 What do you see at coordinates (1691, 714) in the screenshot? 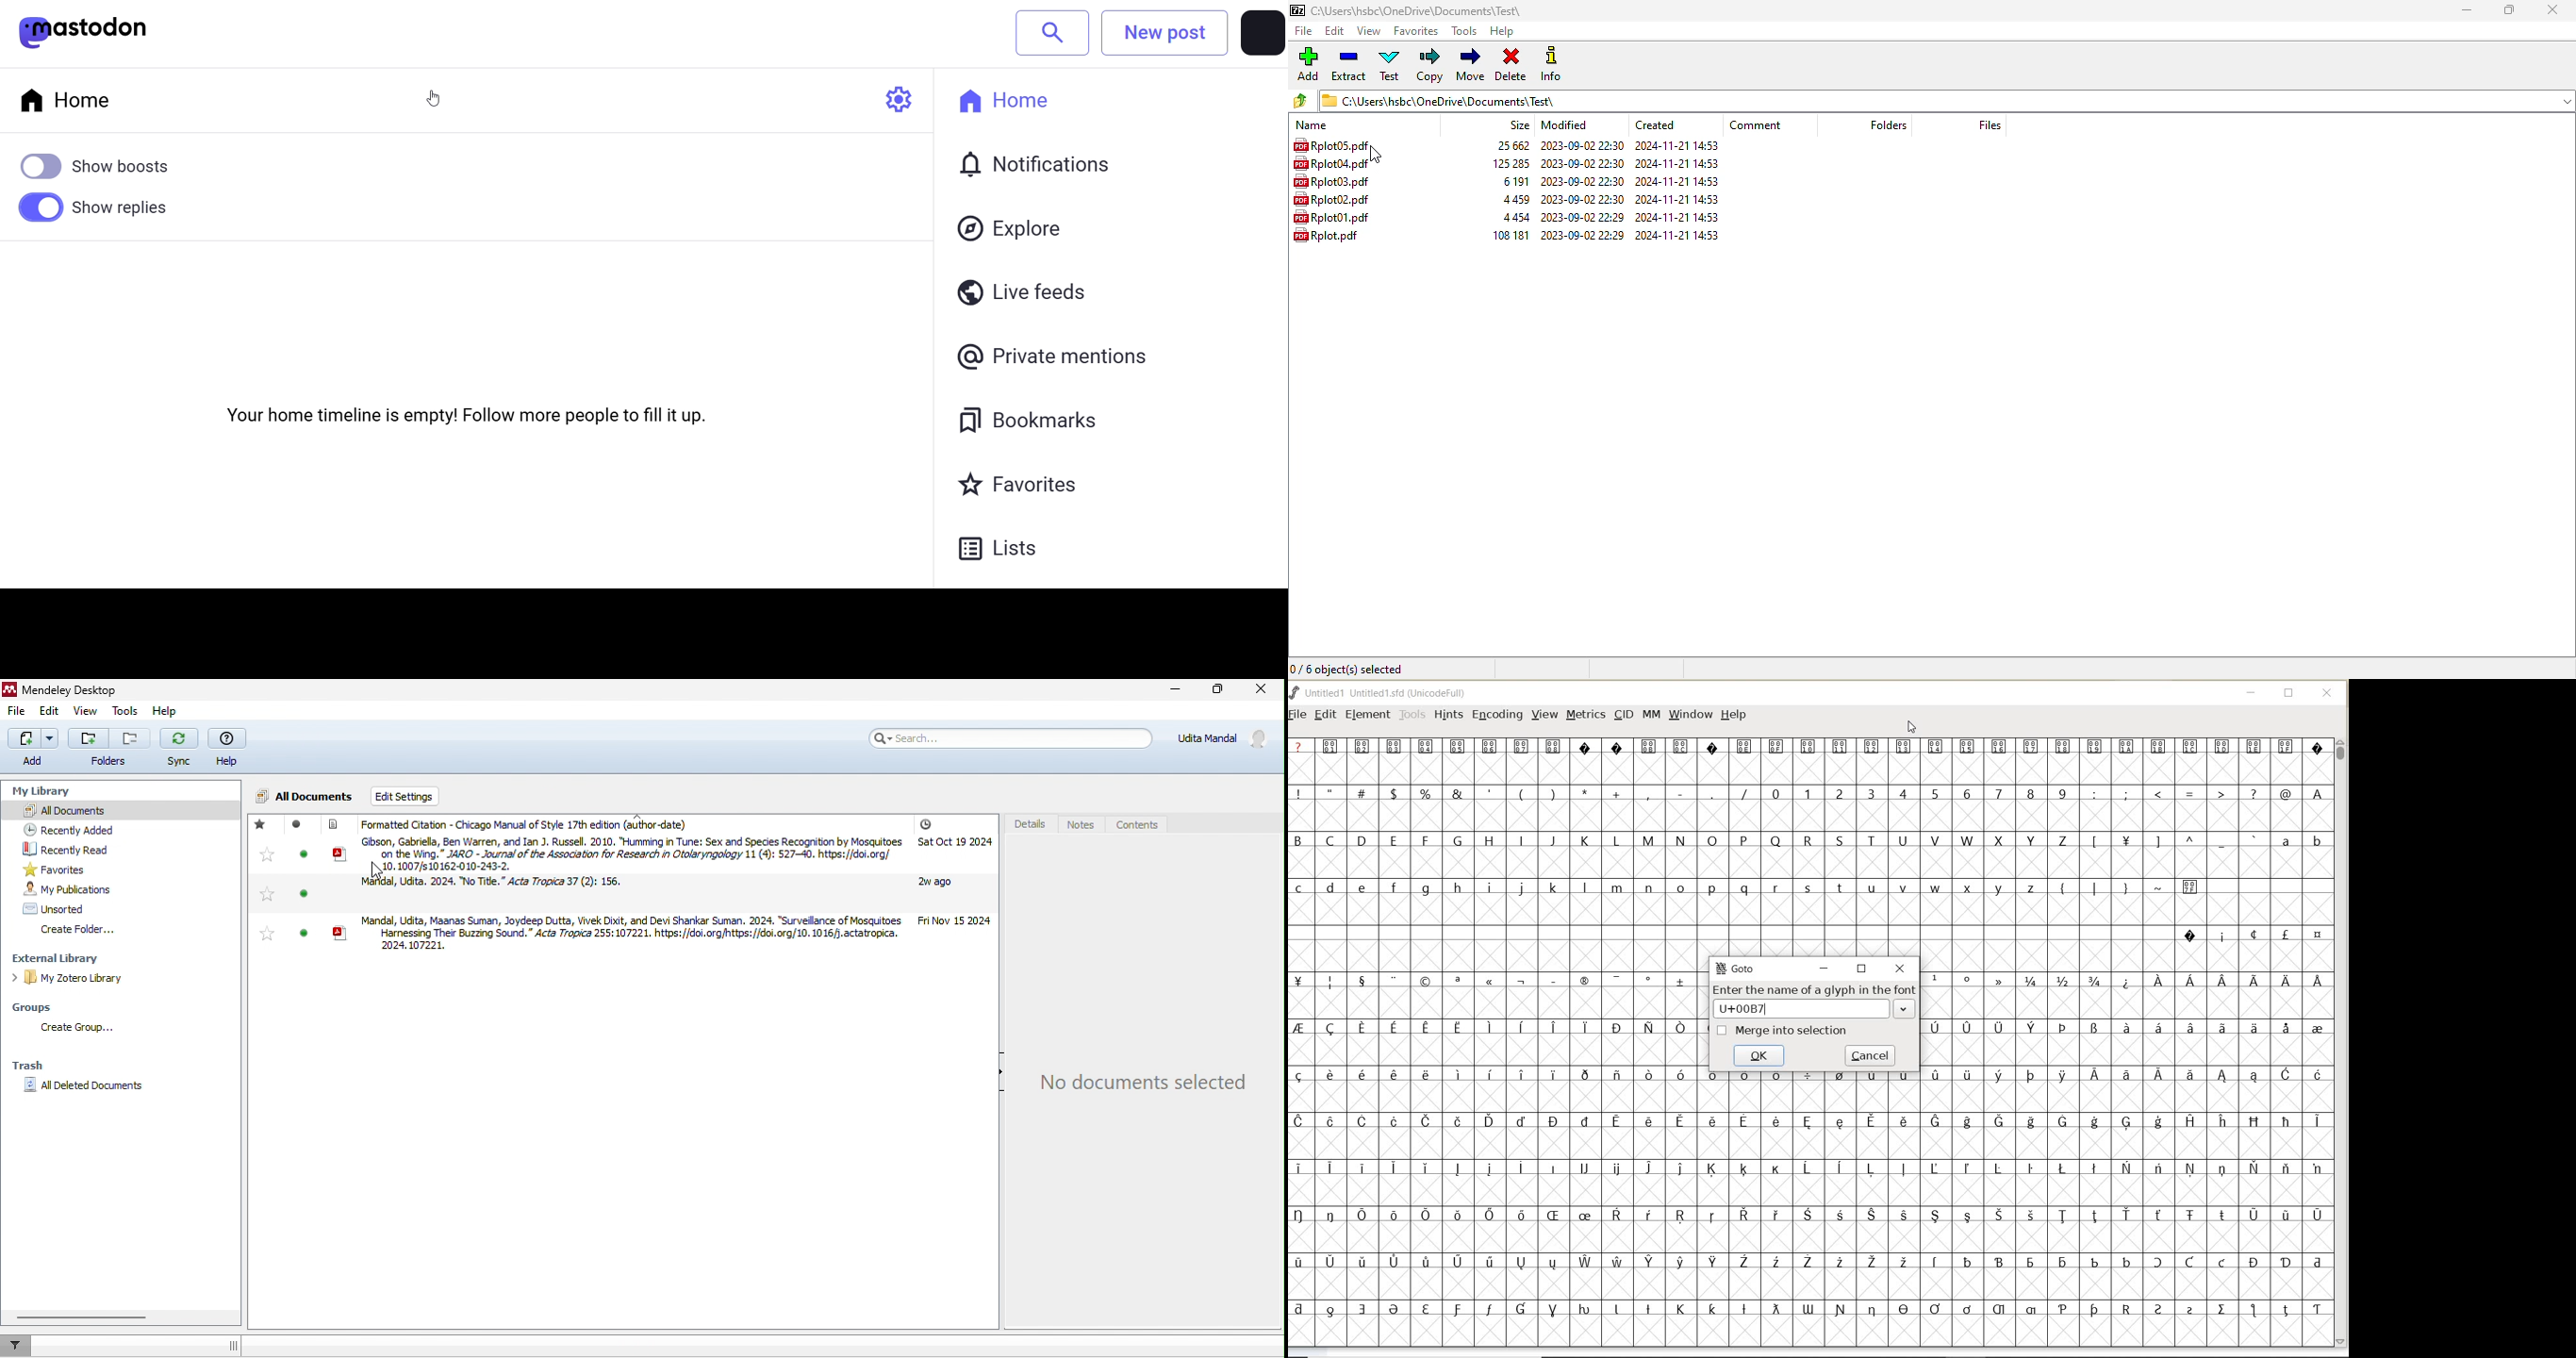
I see `WINDOW` at bounding box center [1691, 714].